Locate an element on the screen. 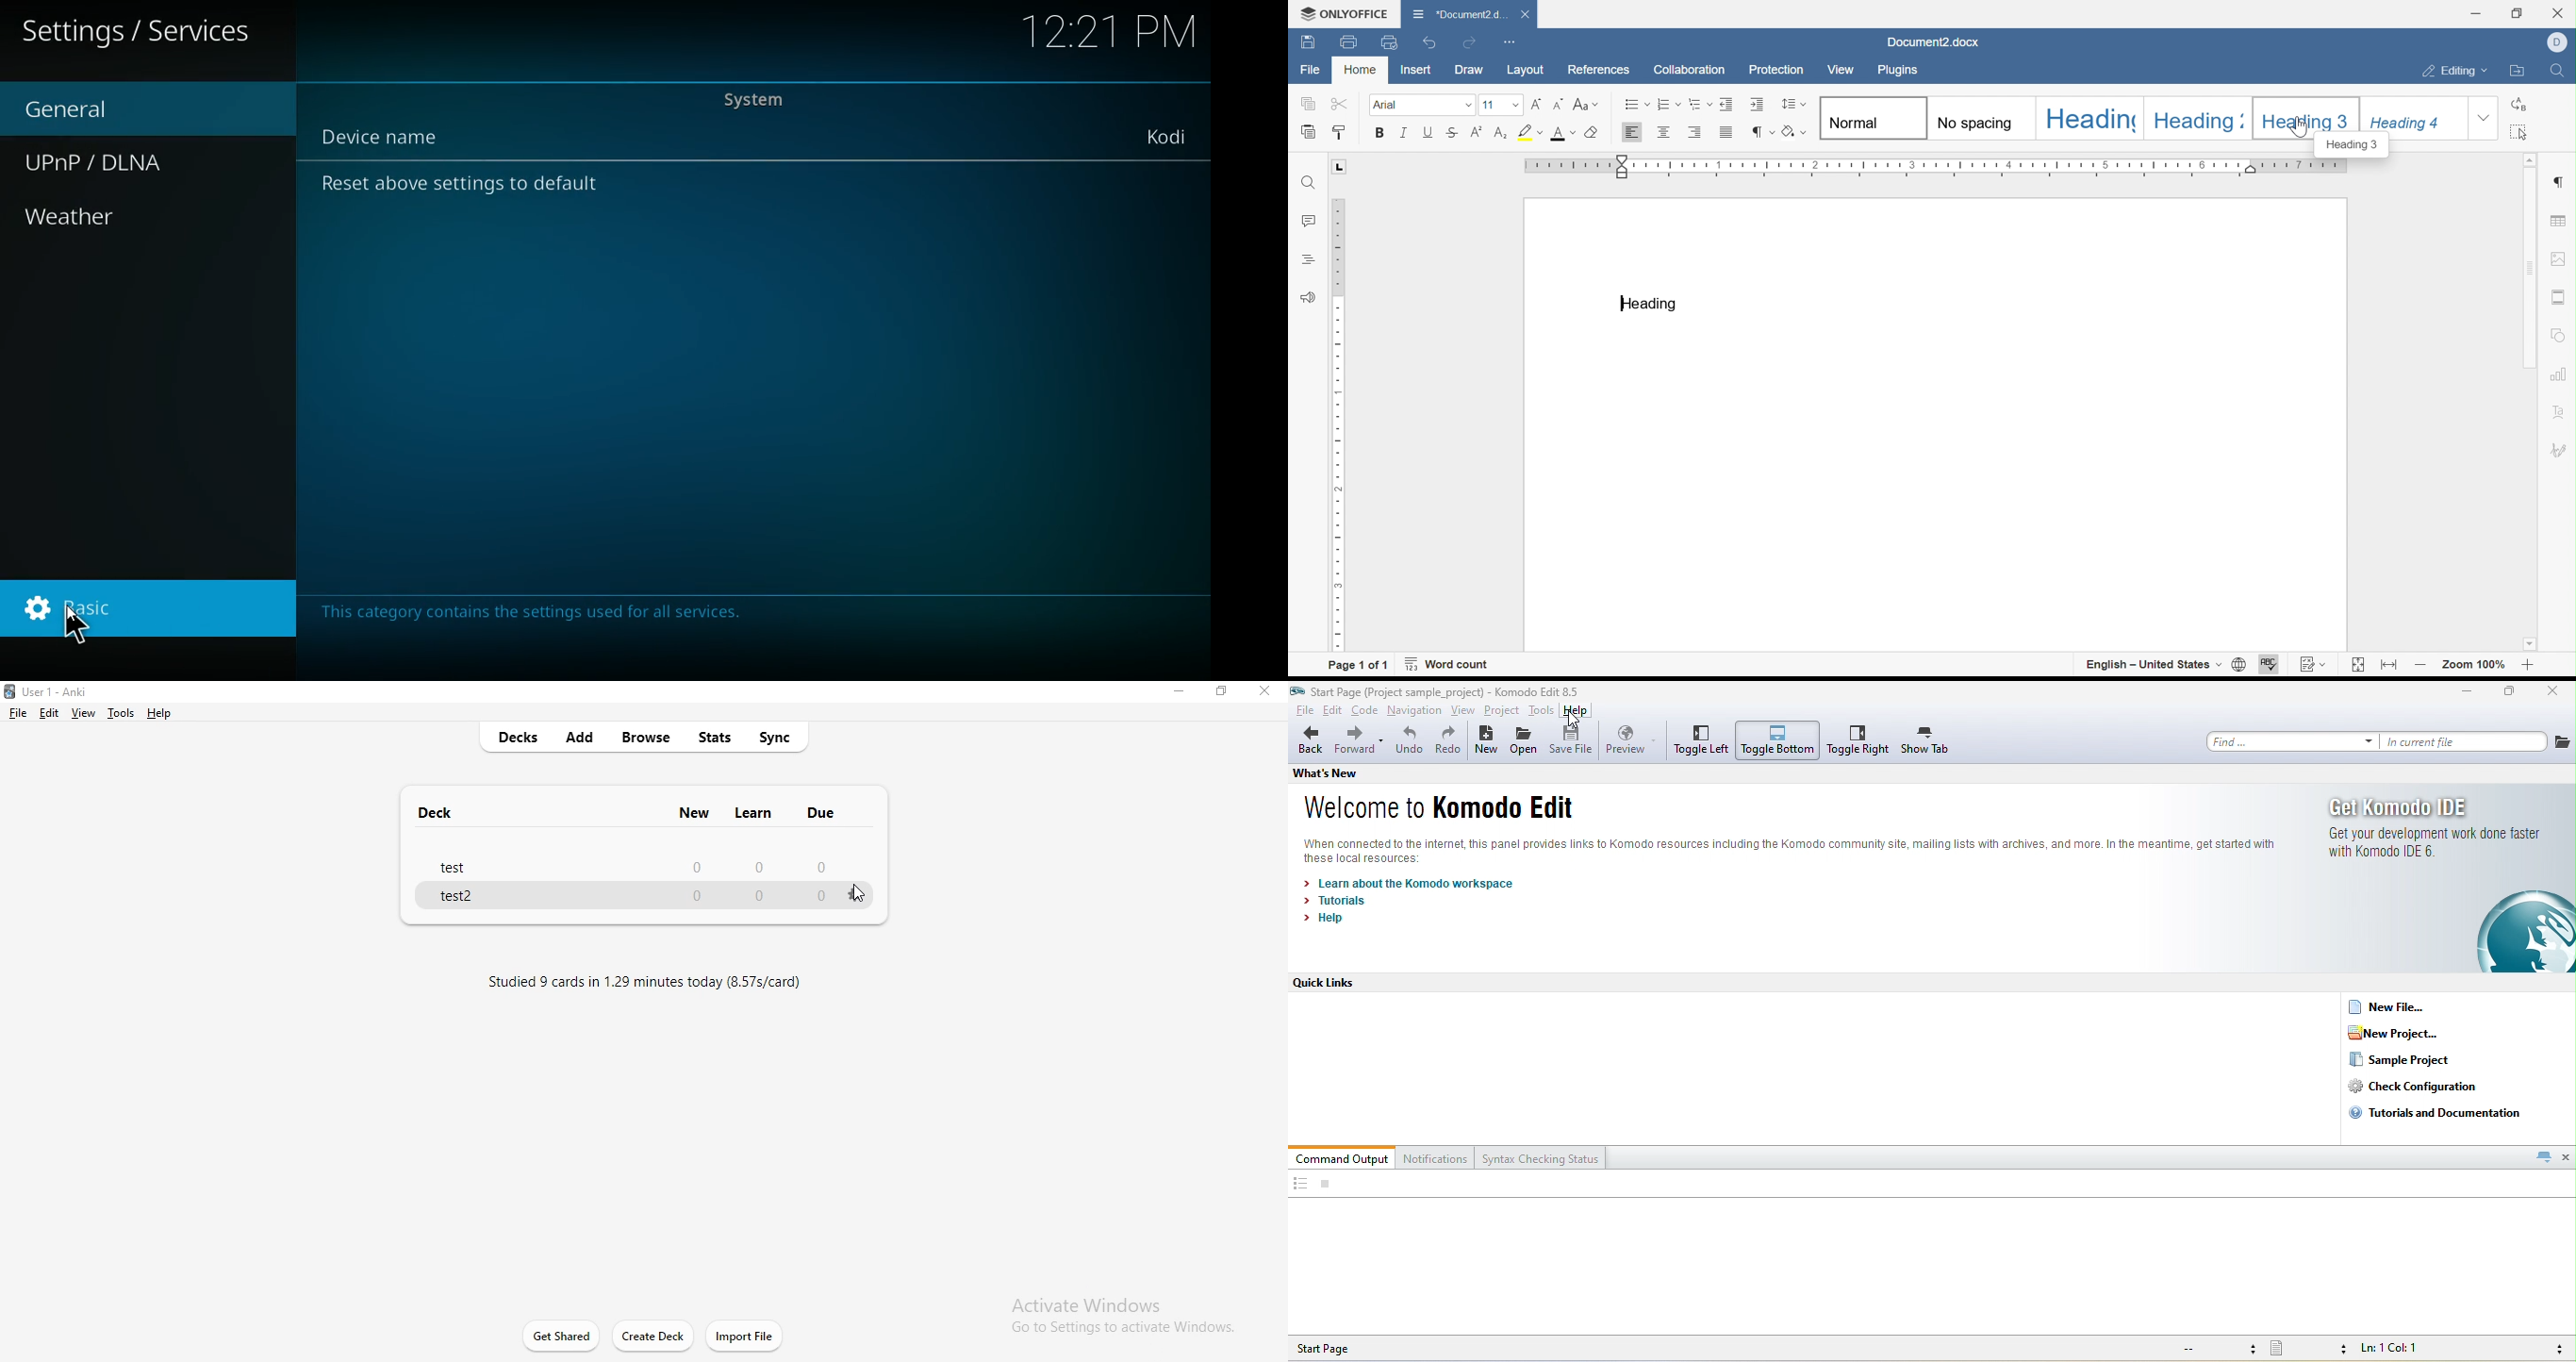 This screenshot has width=2576, height=1372. Justified is located at coordinates (1727, 135).